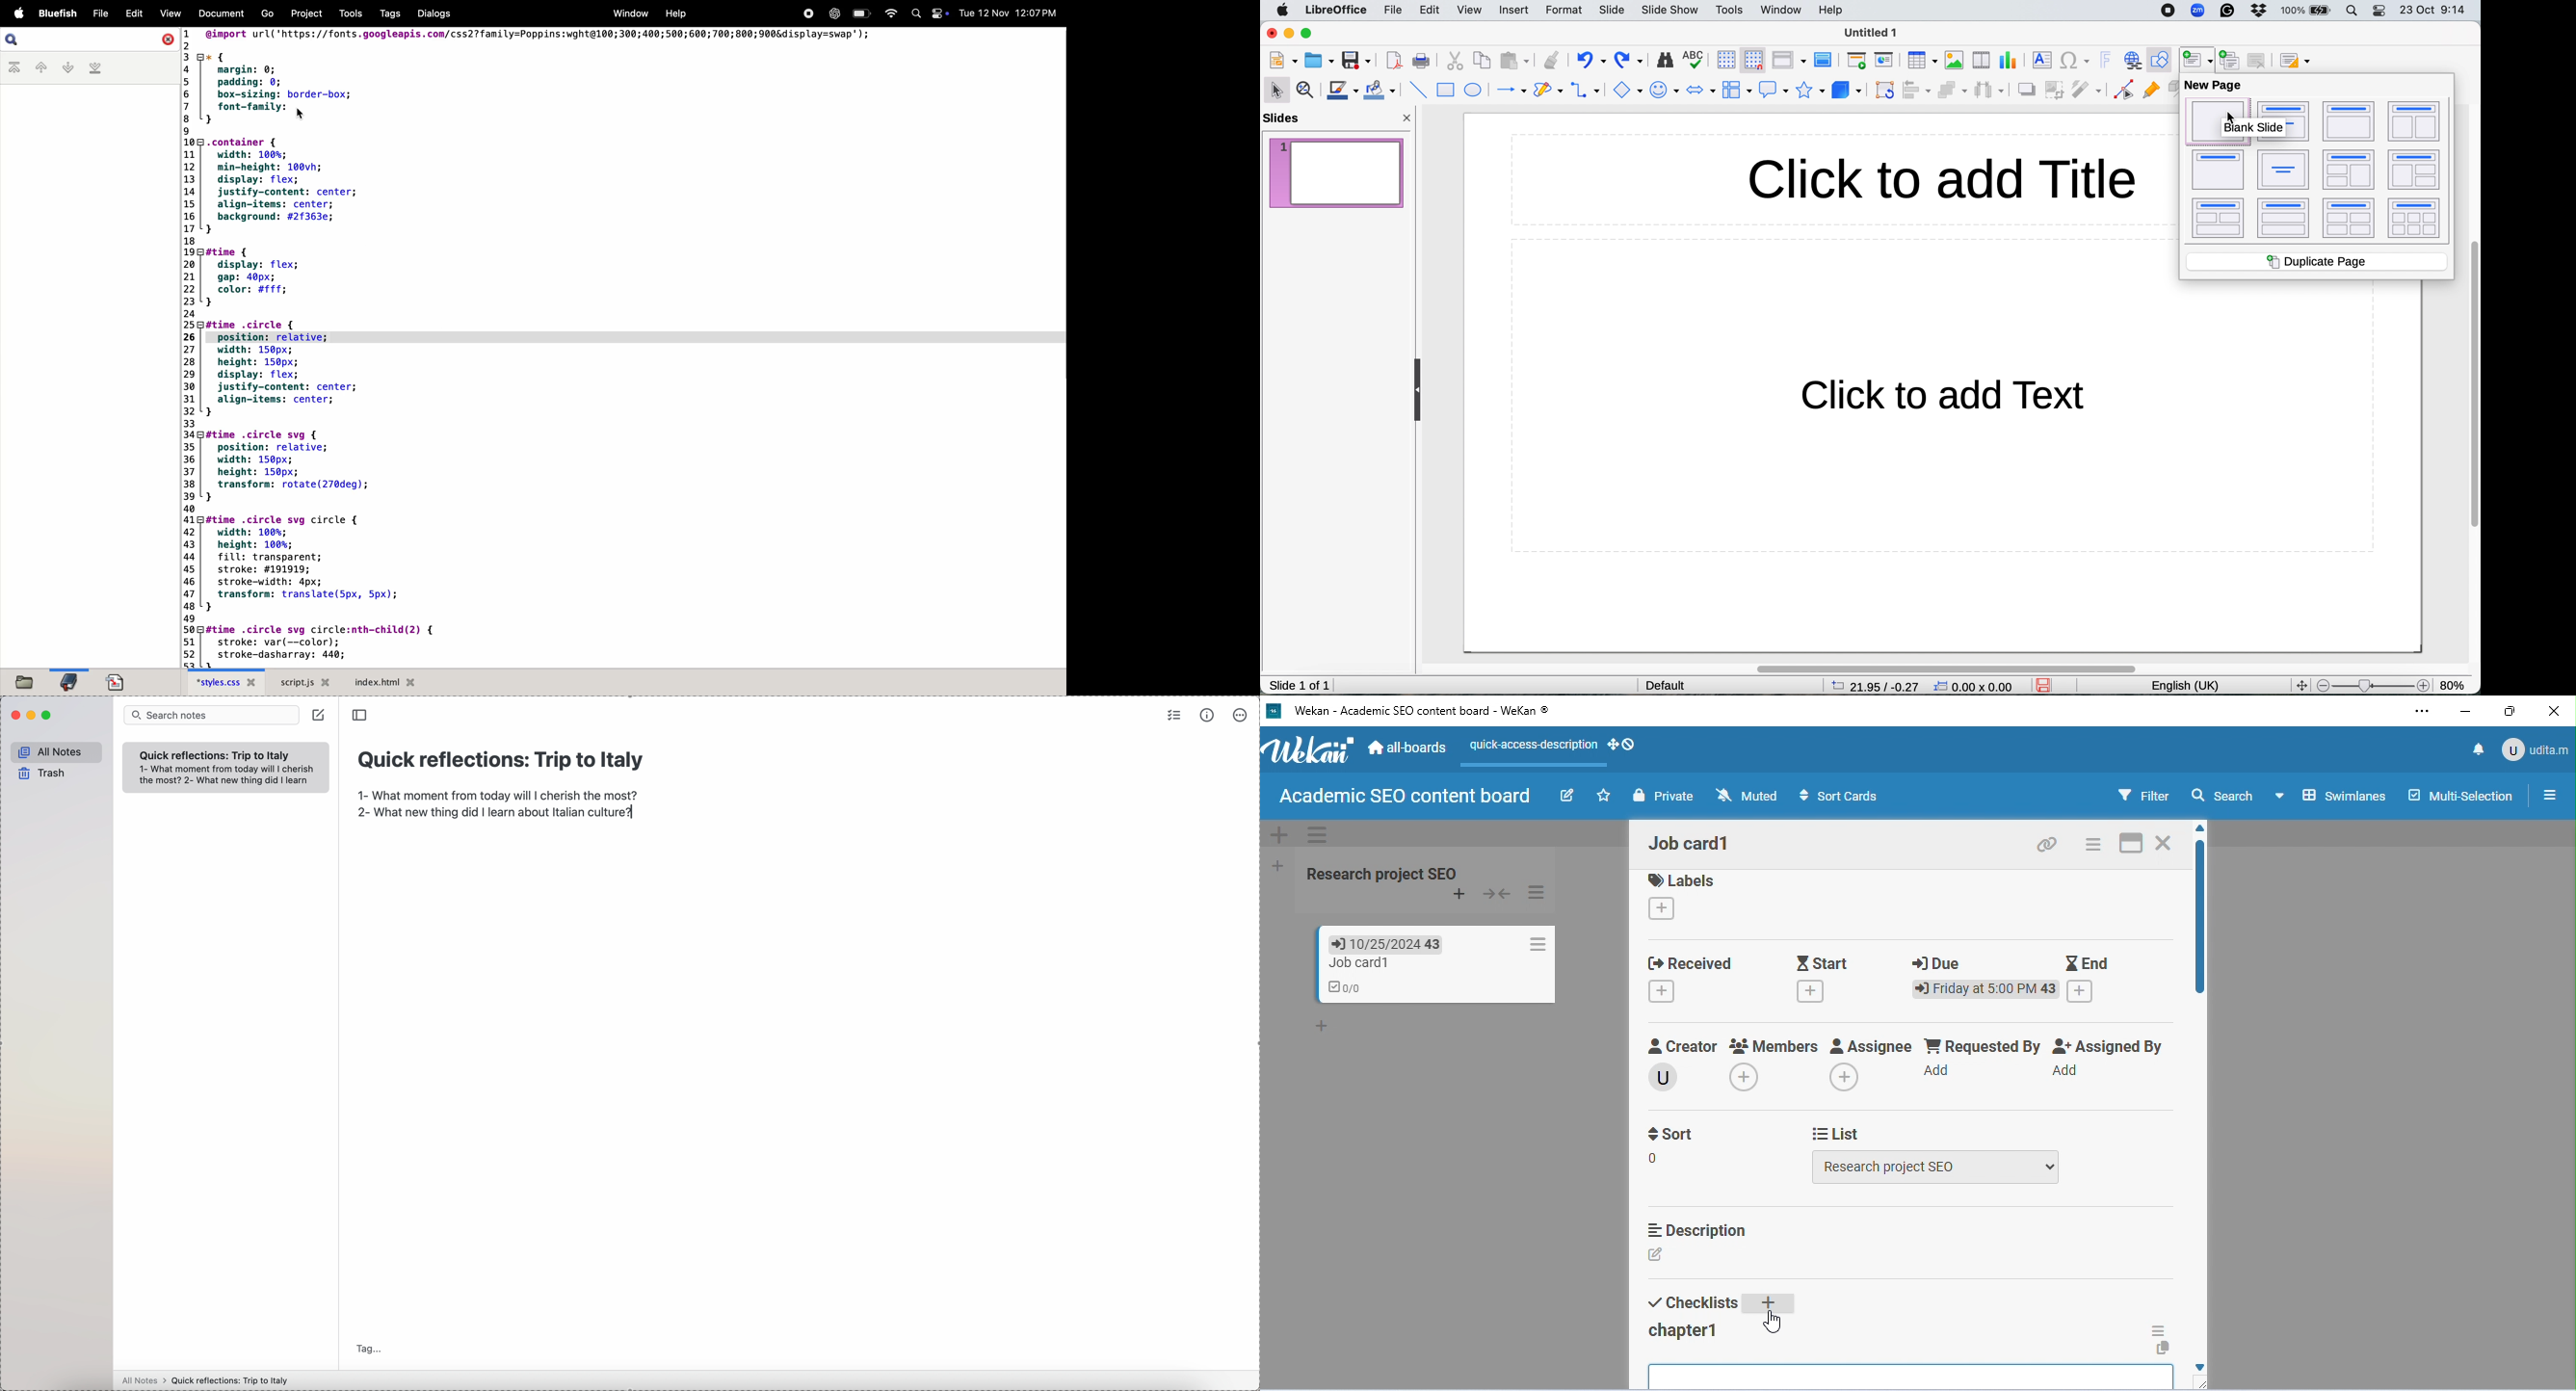 The height and width of the screenshot is (1400, 2576). Describe the element at coordinates (141, 1381) in the screenshot. I see `all notes` at that location.